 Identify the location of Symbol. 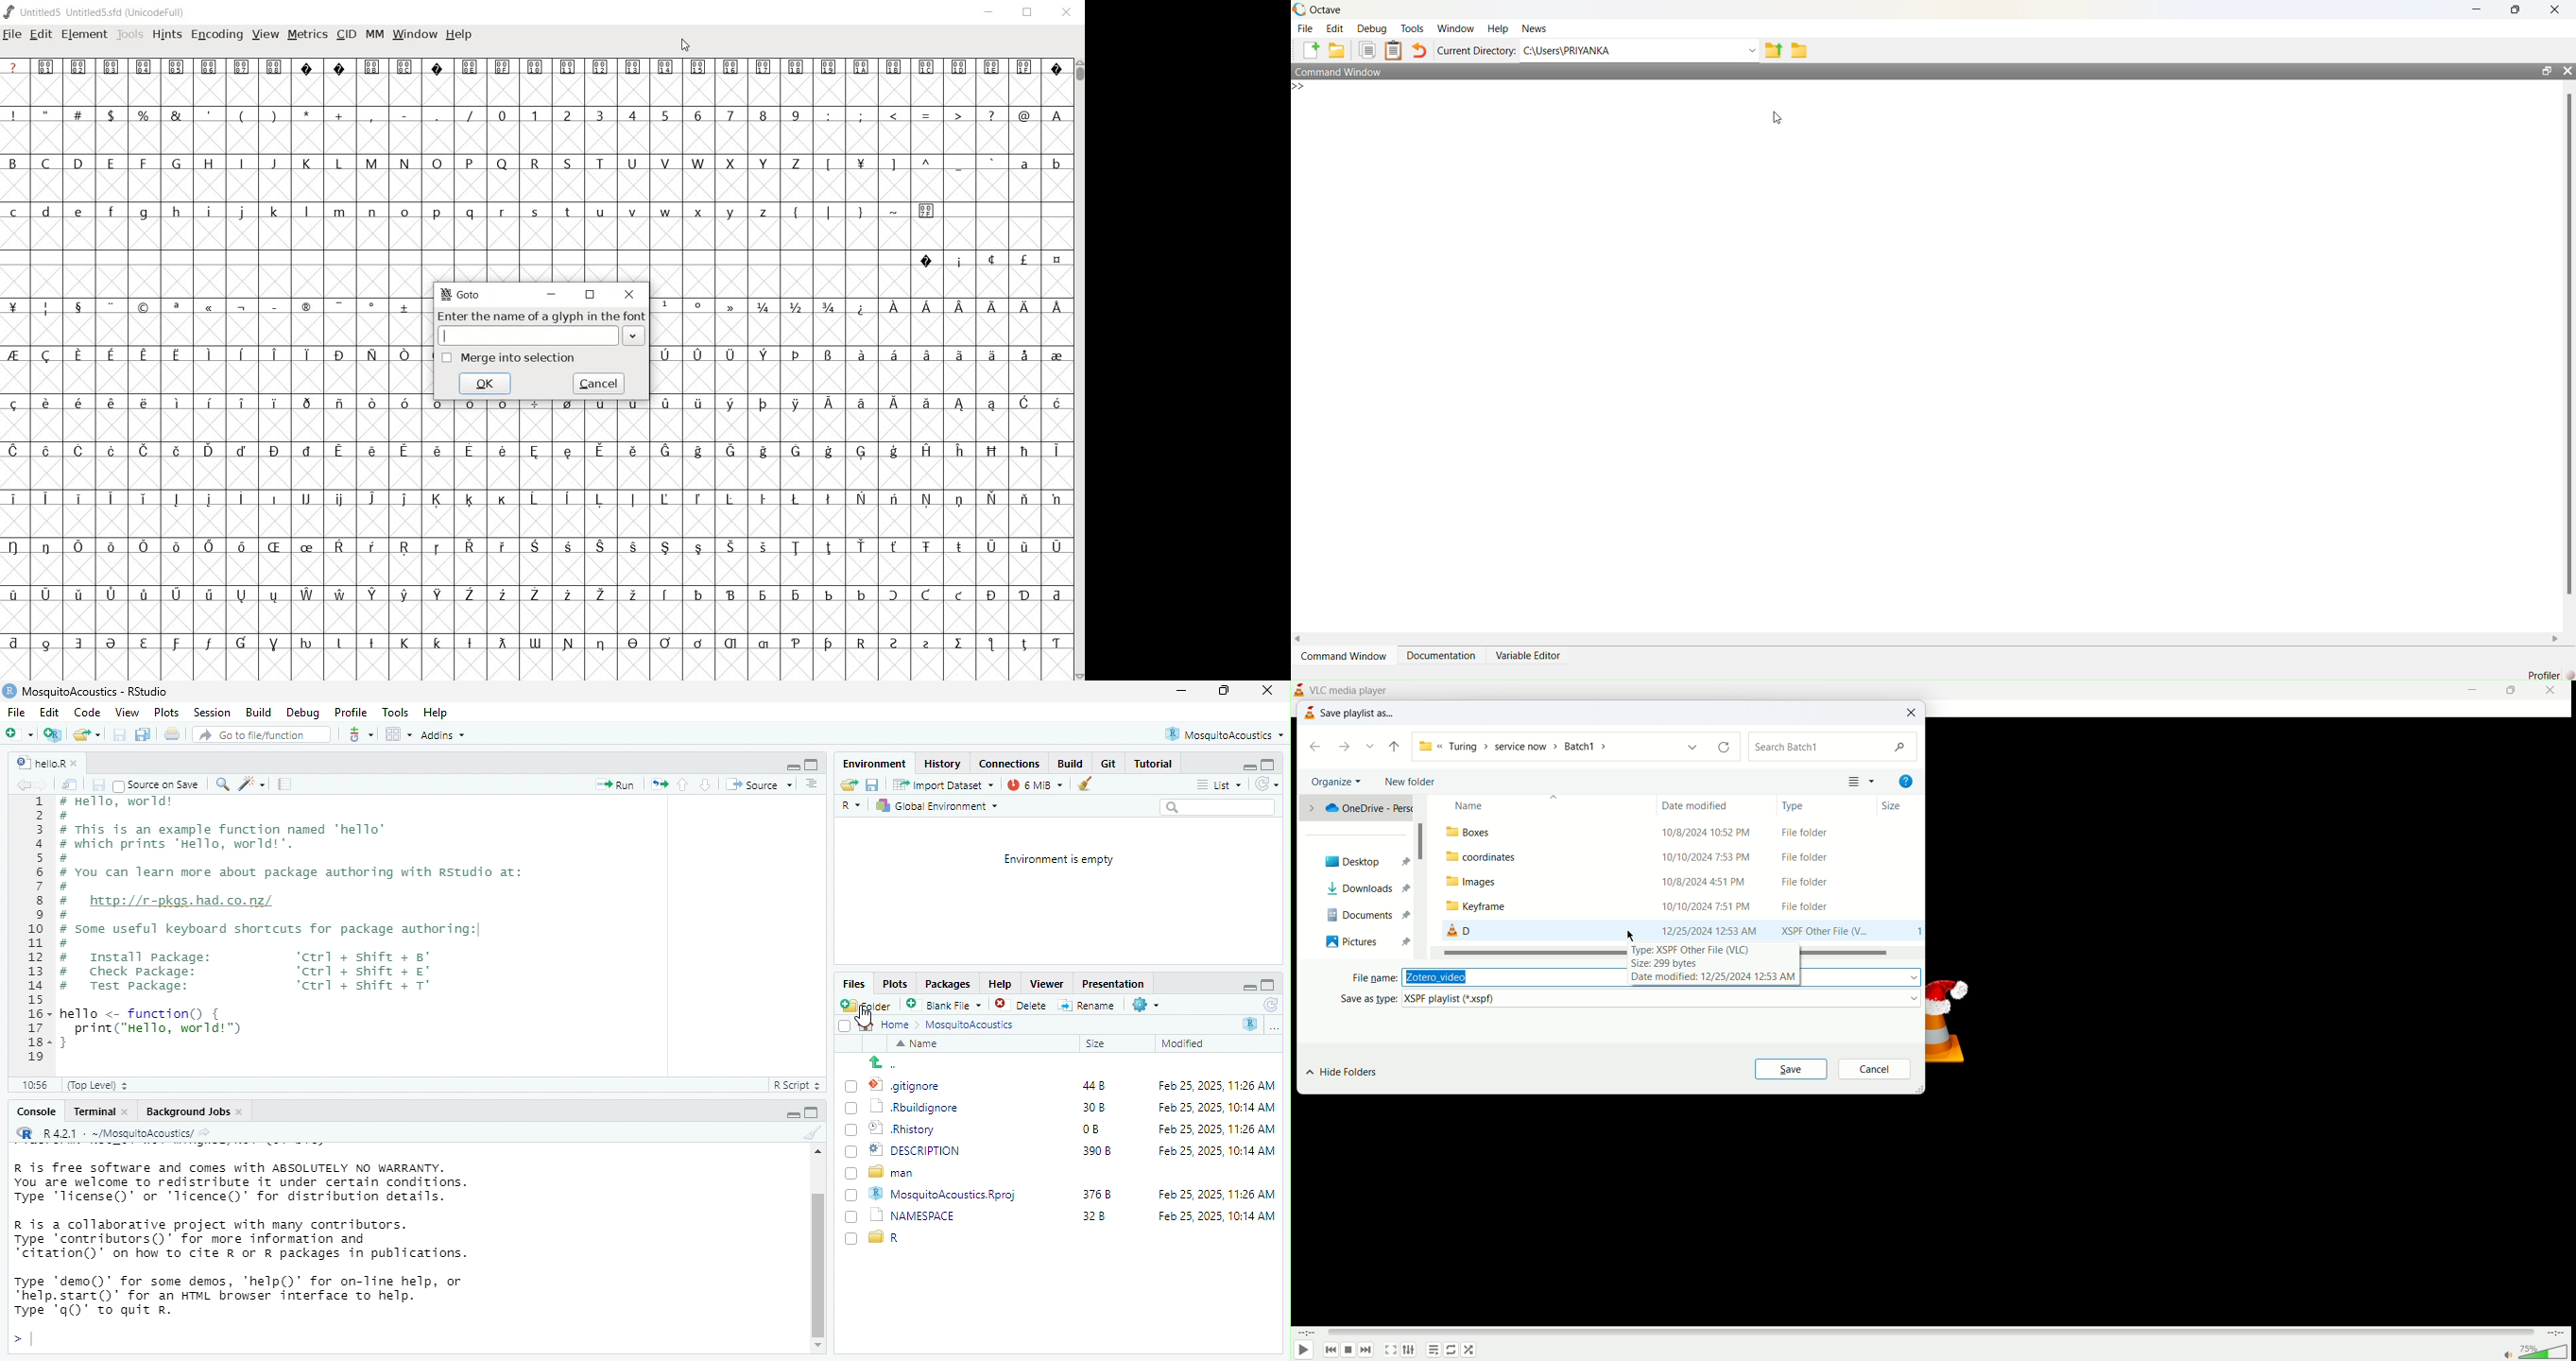
(240, 547).